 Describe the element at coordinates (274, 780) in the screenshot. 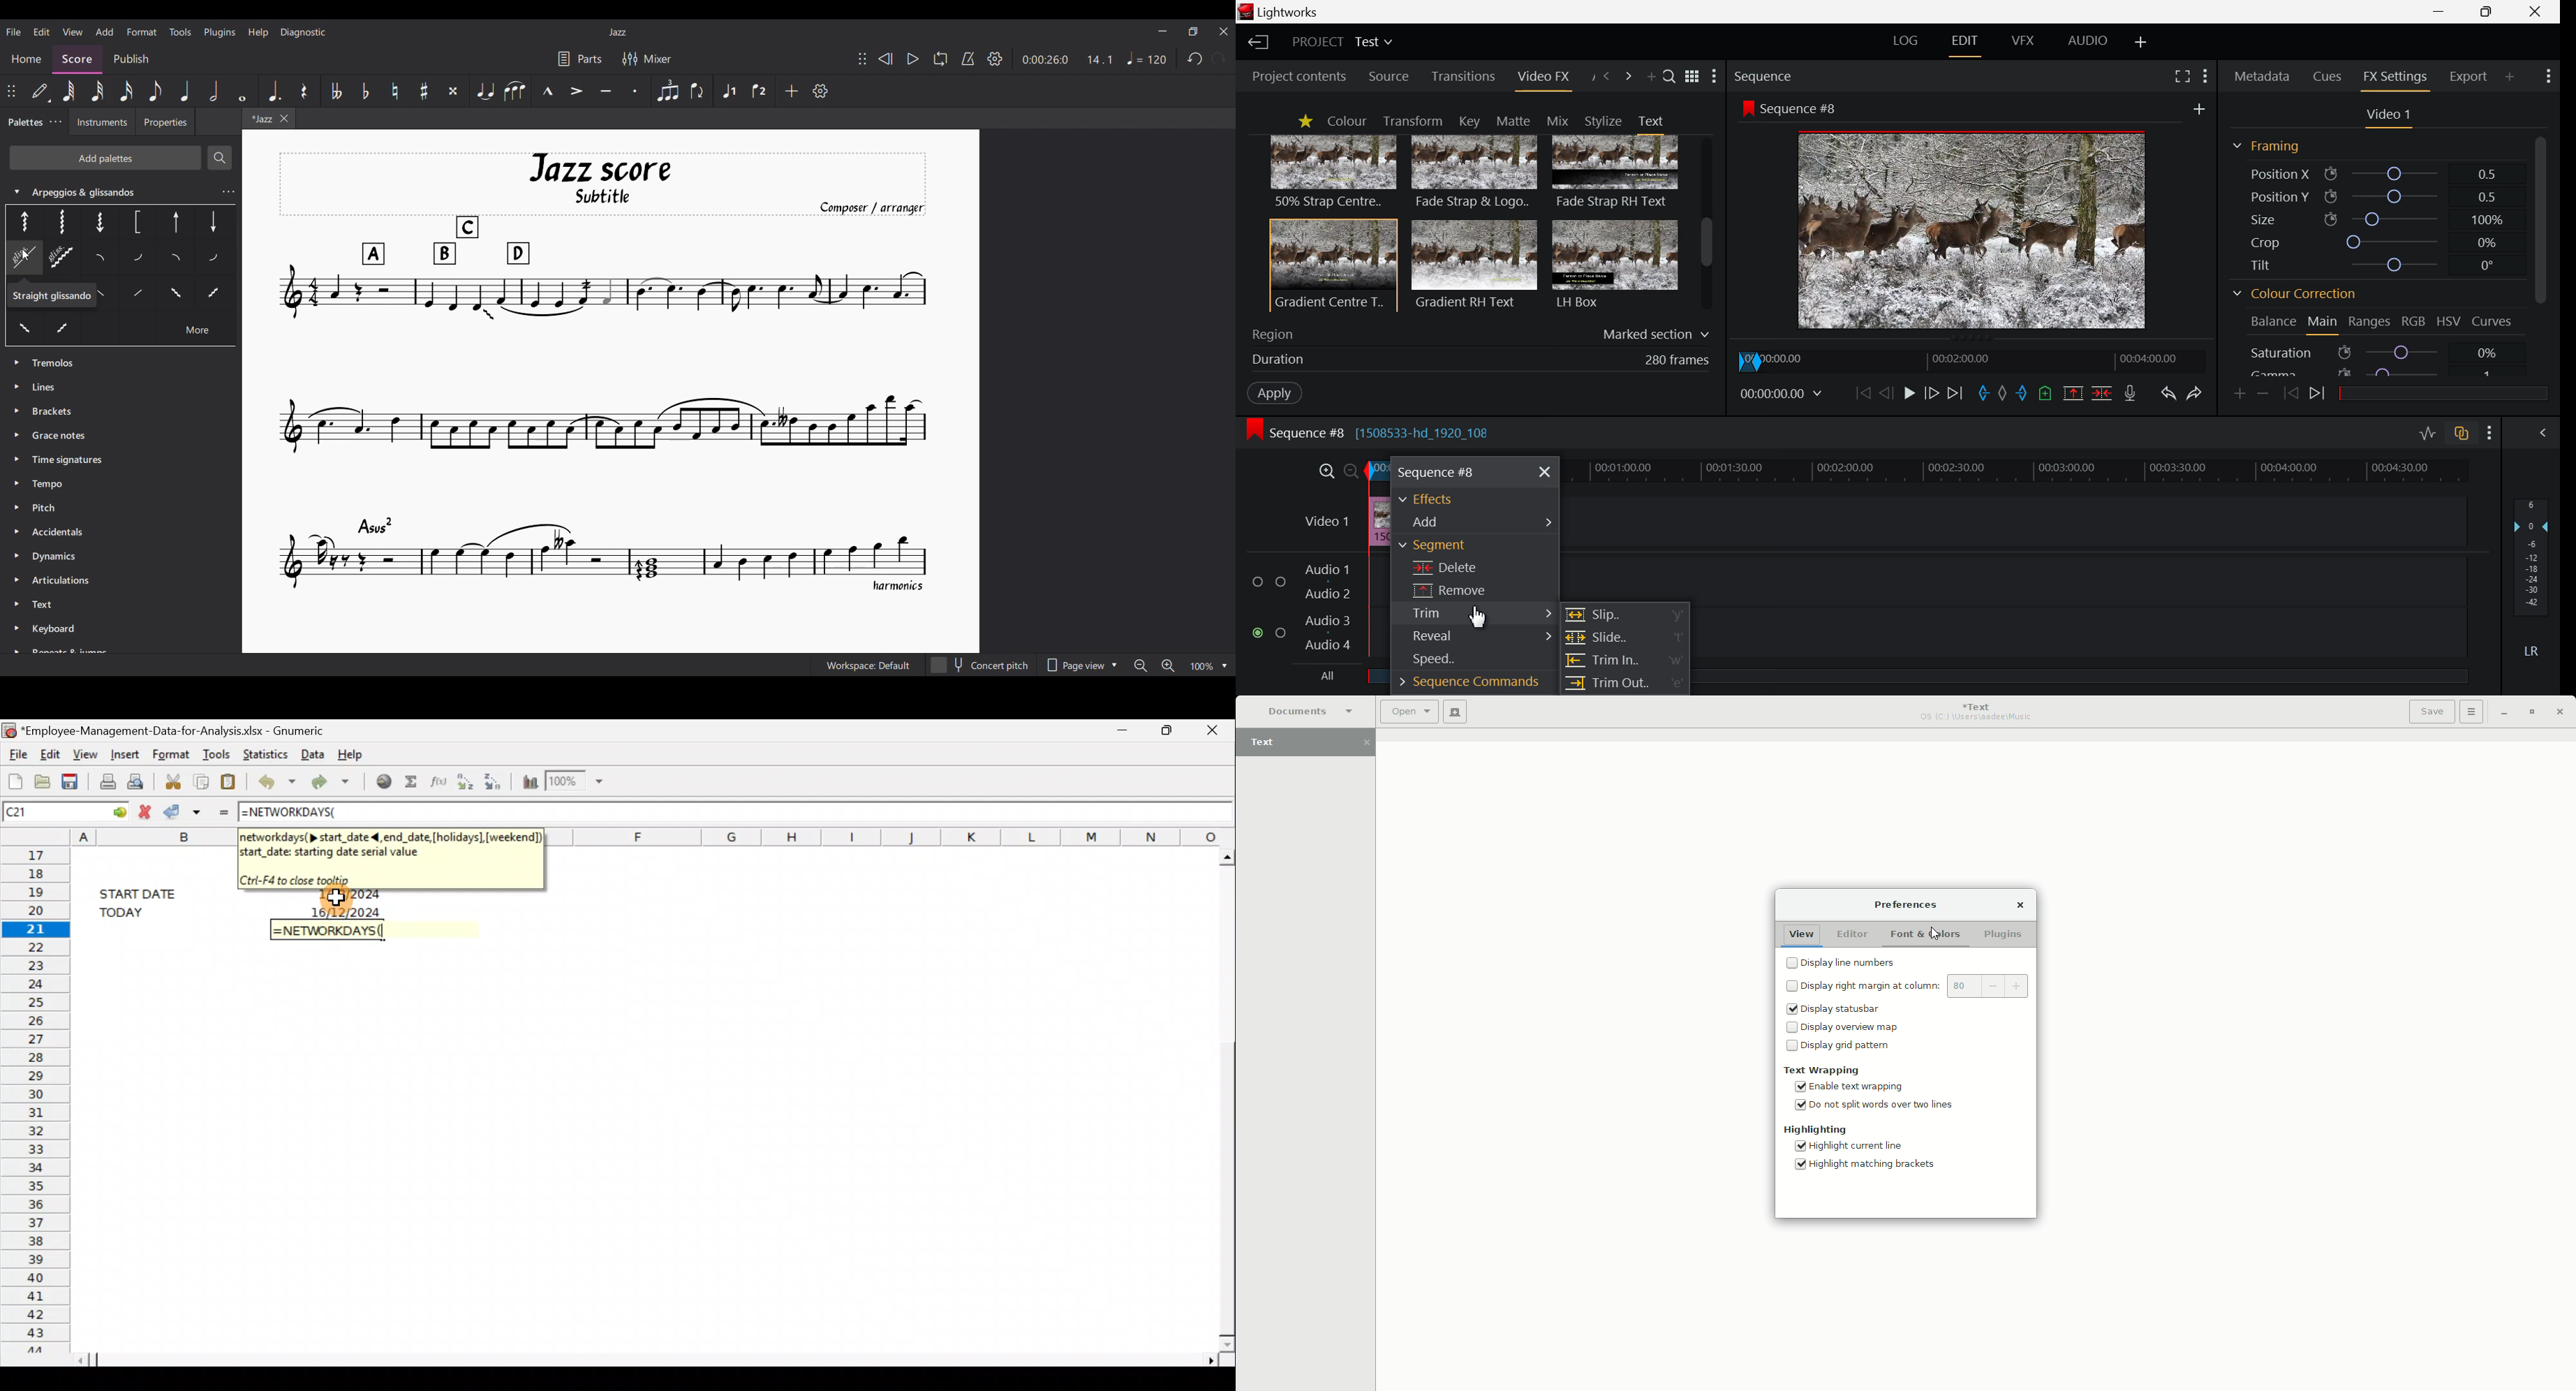

I see `Undo last action` at that location.